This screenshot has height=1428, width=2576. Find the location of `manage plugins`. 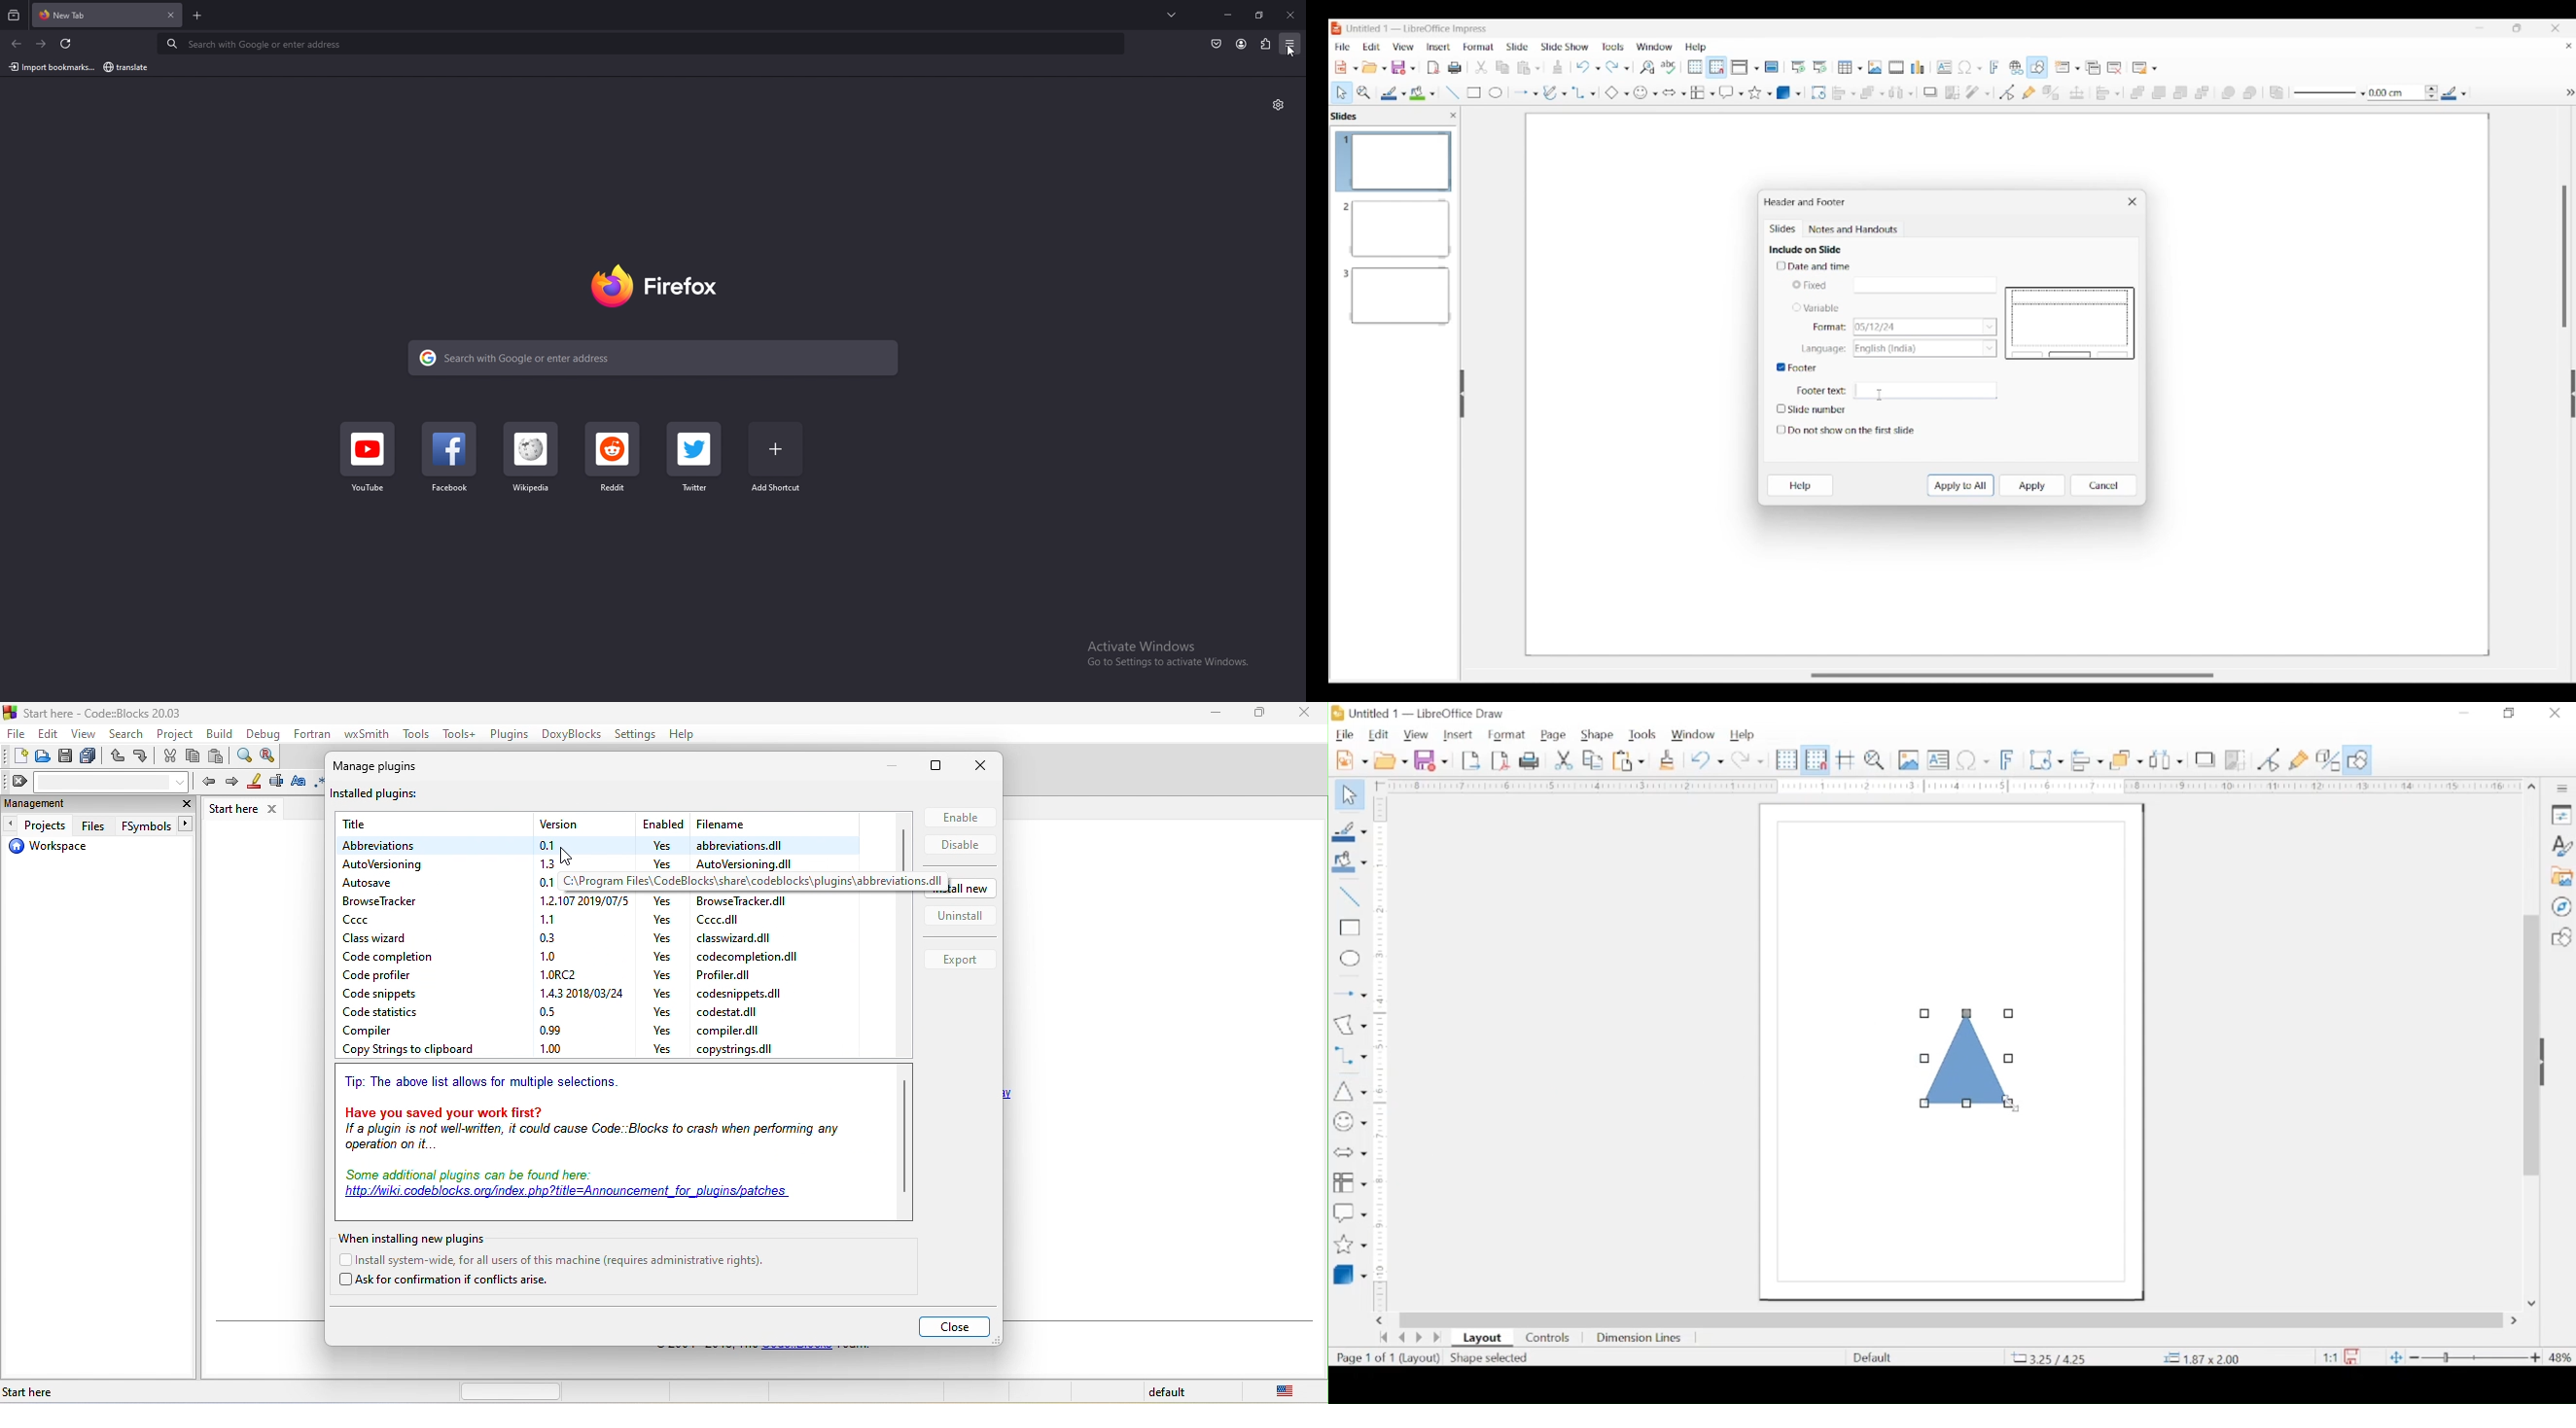

manage plugins is located at coordinates (375, 767).